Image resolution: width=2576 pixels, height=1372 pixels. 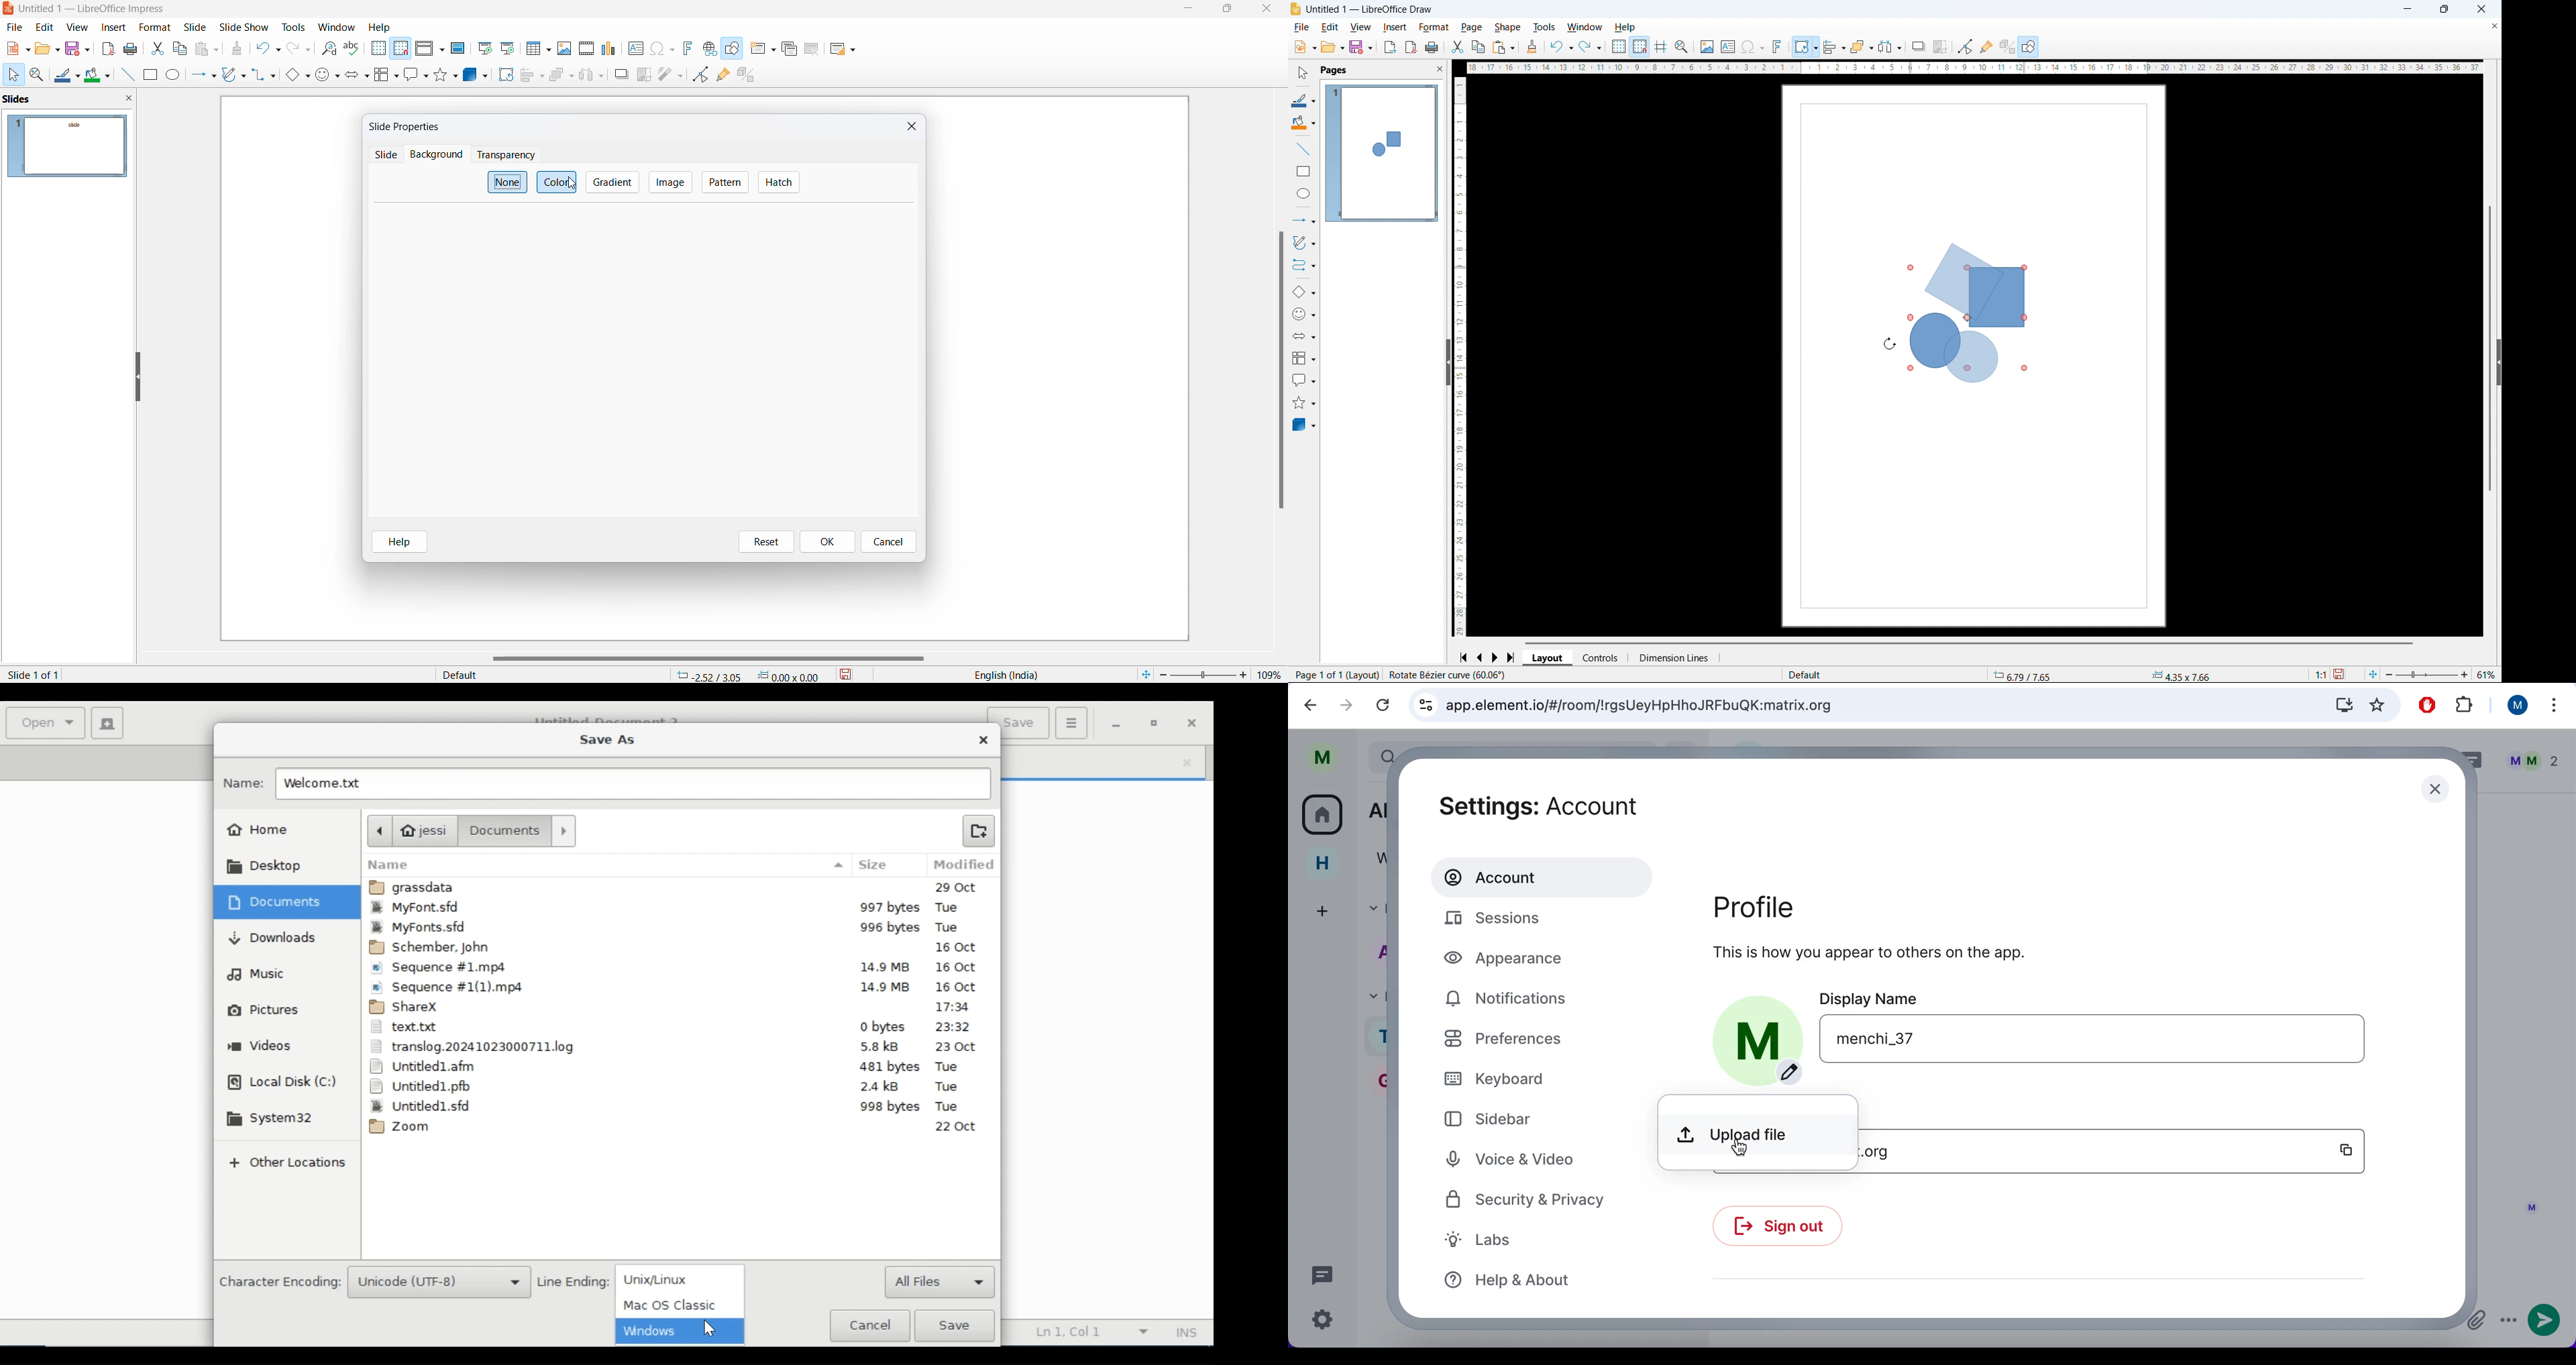 I want to click on copy options, so click(x=180, y=50).